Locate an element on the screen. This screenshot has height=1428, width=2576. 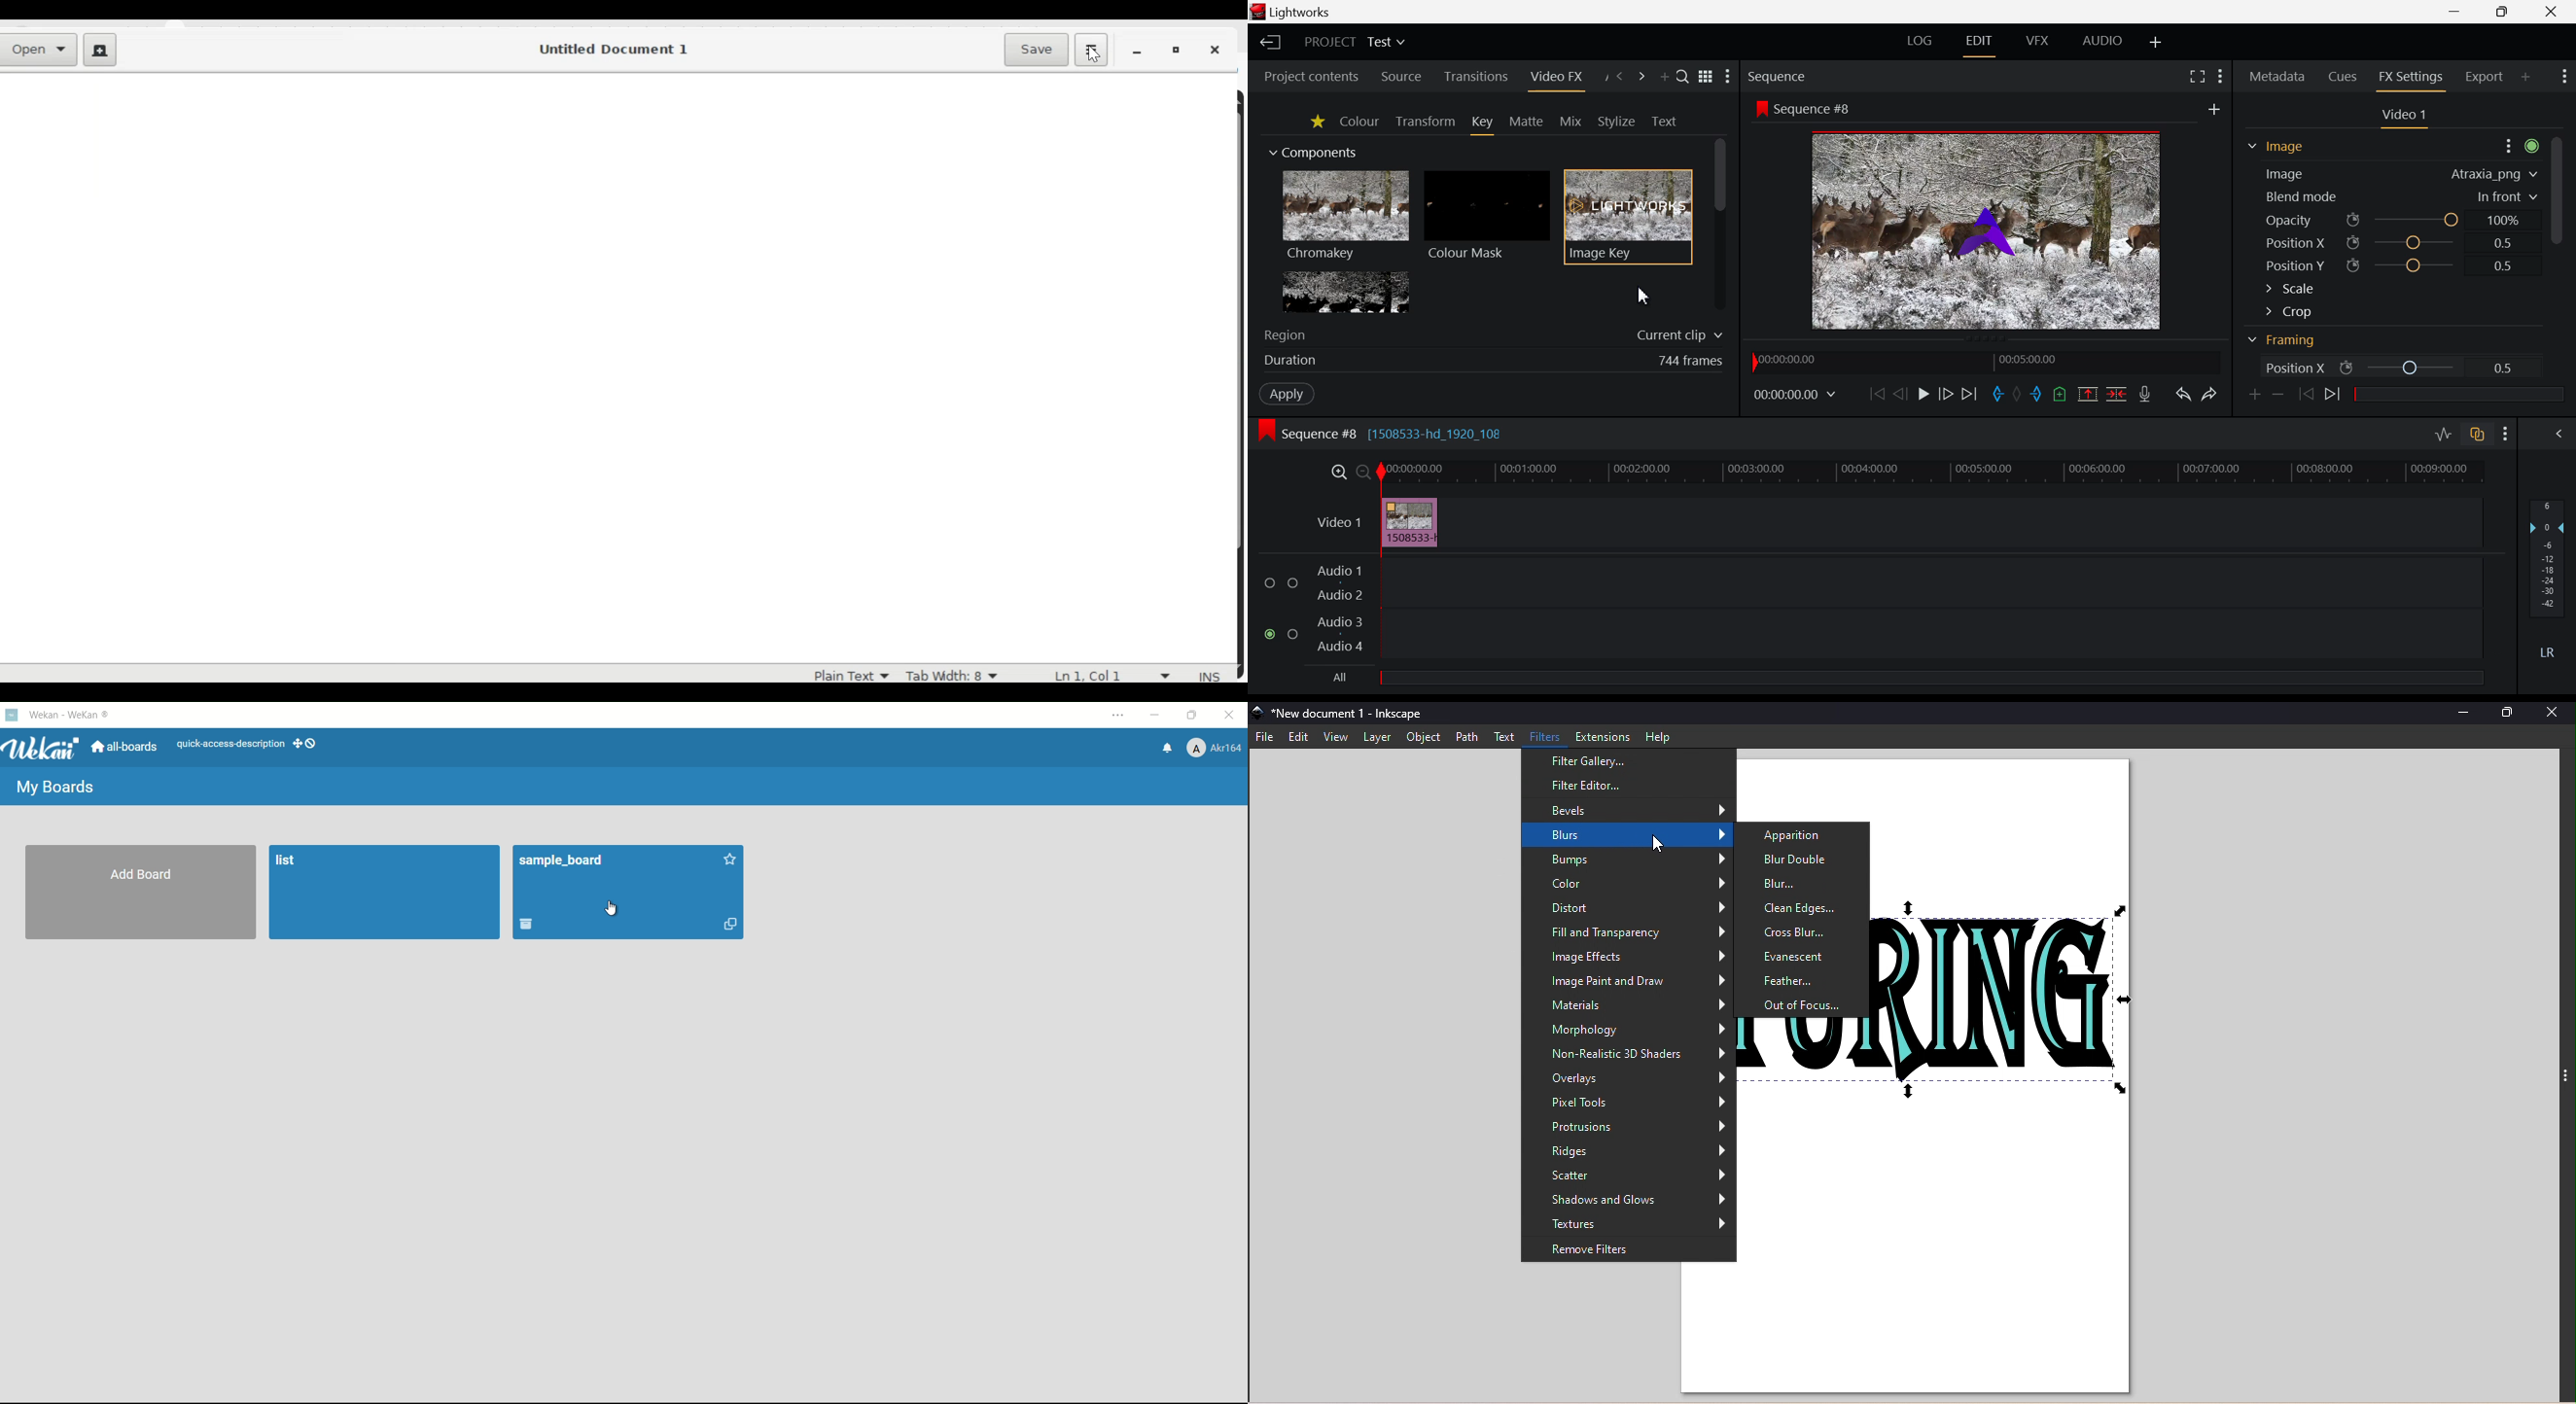
Remove keyframe is located at coordinates (2281, 394).